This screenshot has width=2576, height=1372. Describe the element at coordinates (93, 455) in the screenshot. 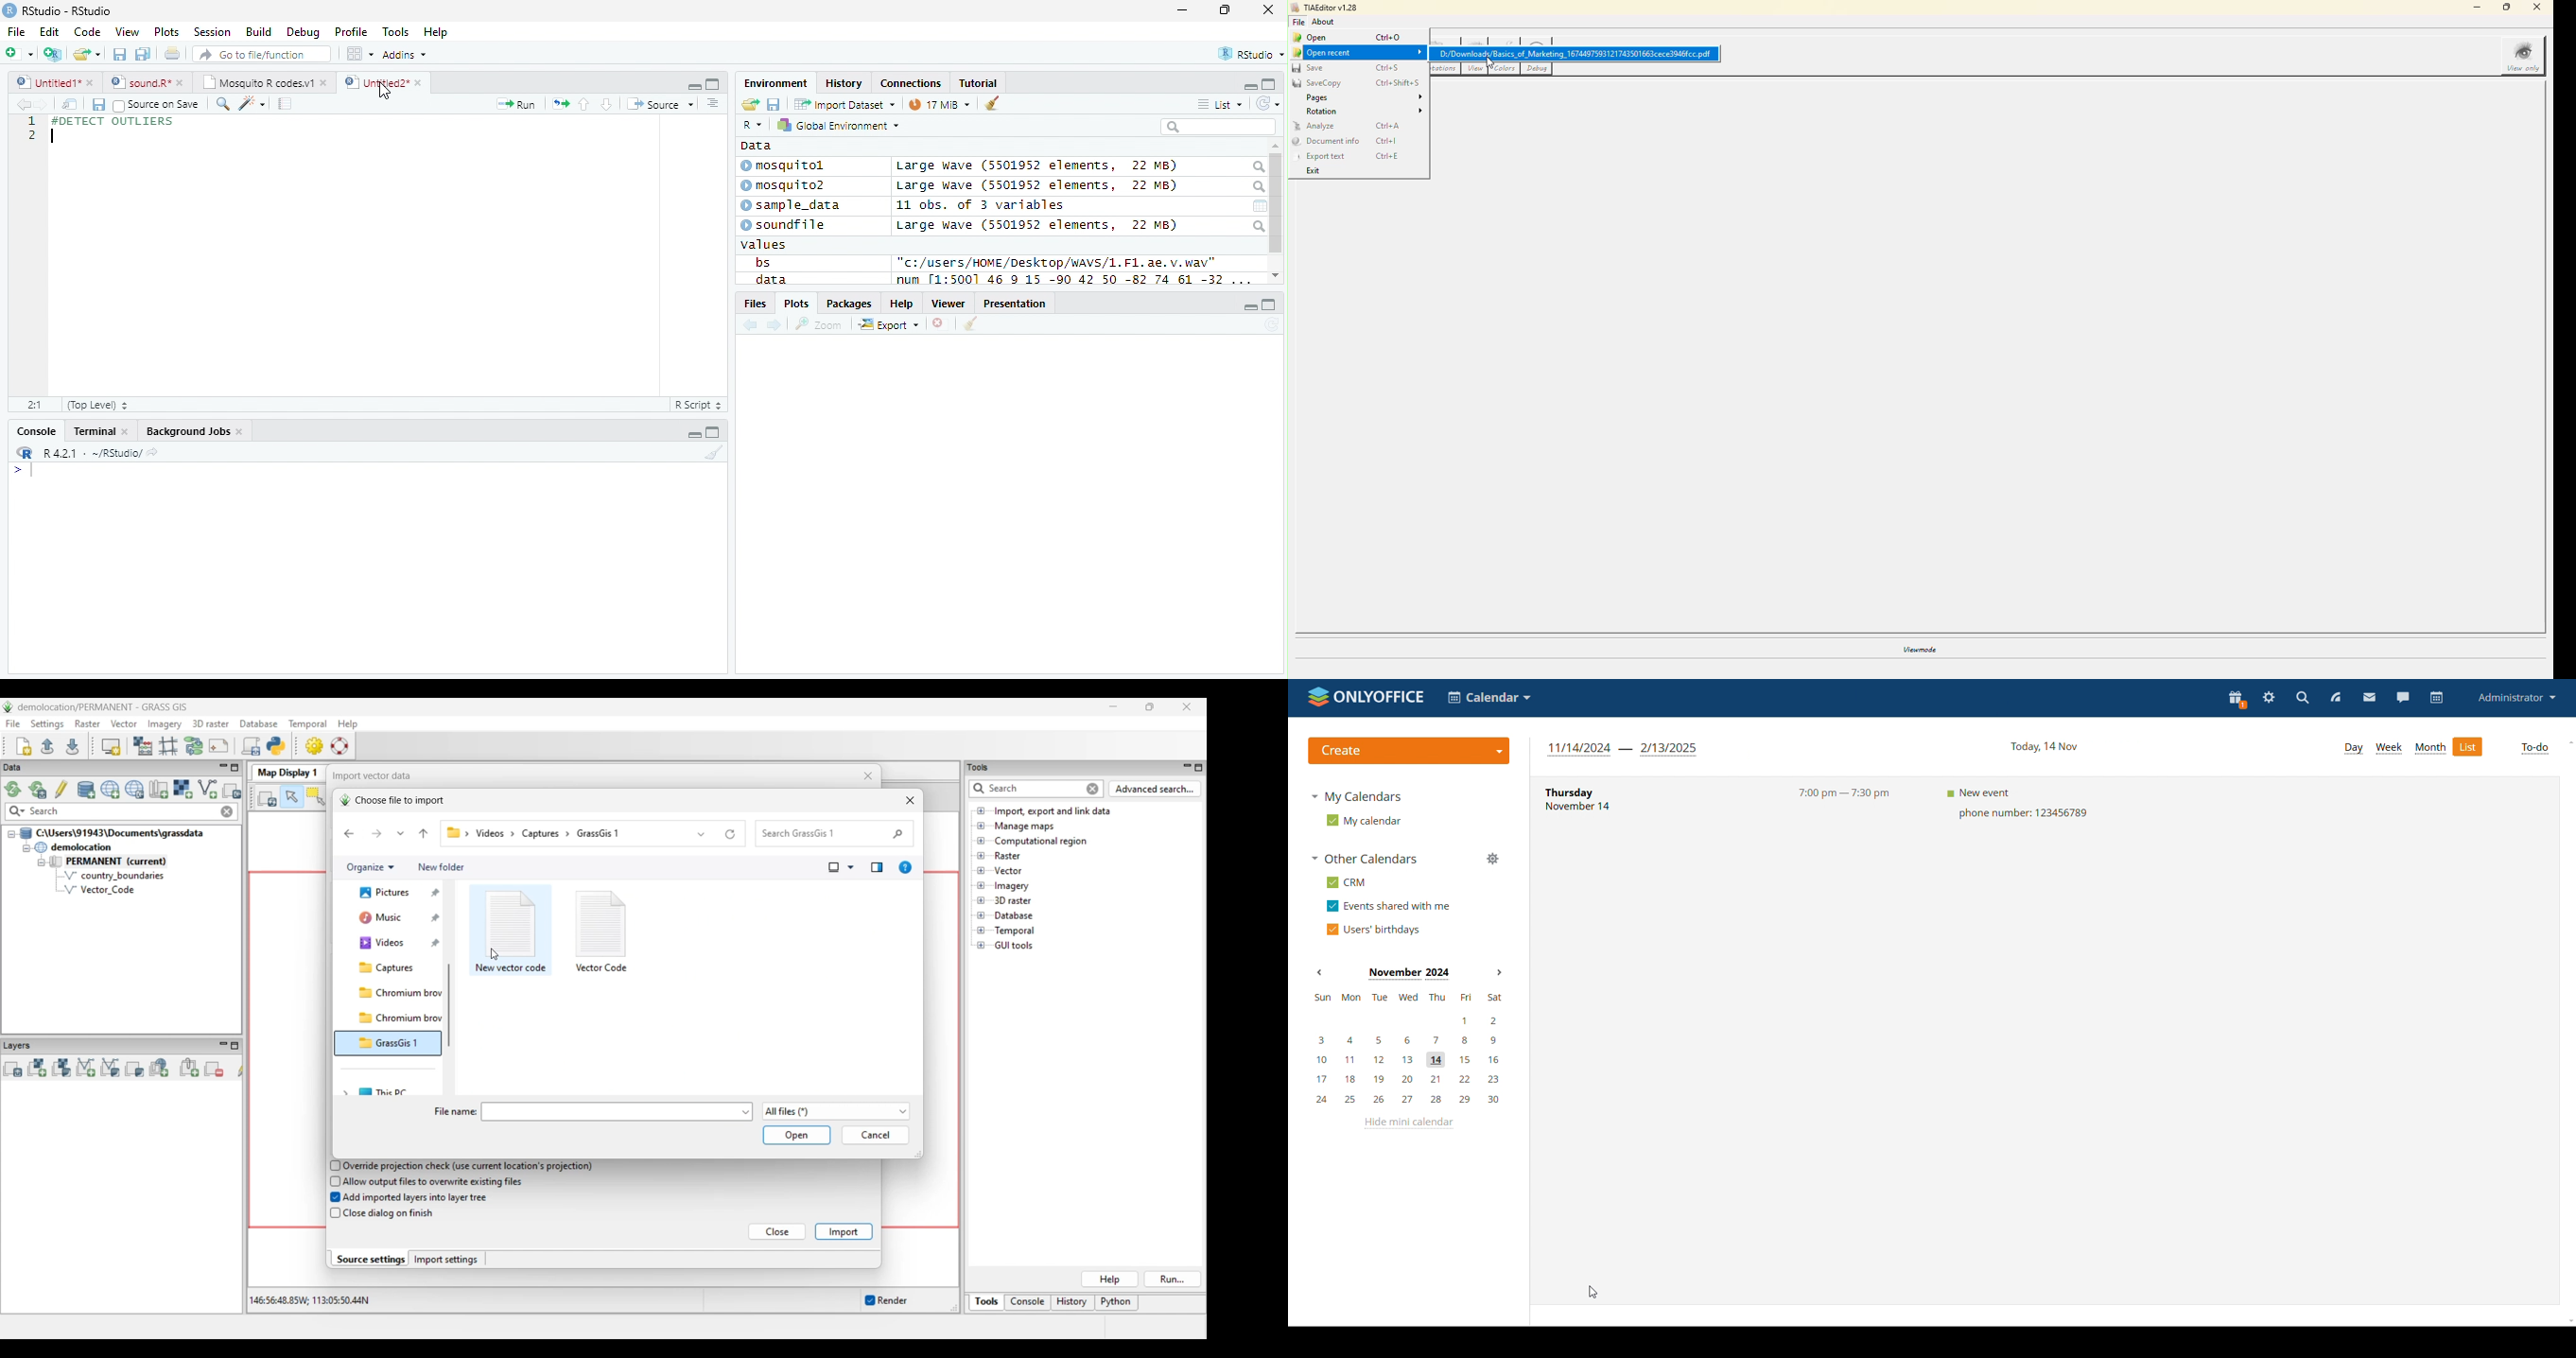

I see `R 4.2.1 - ~/RStudio/` at that location.